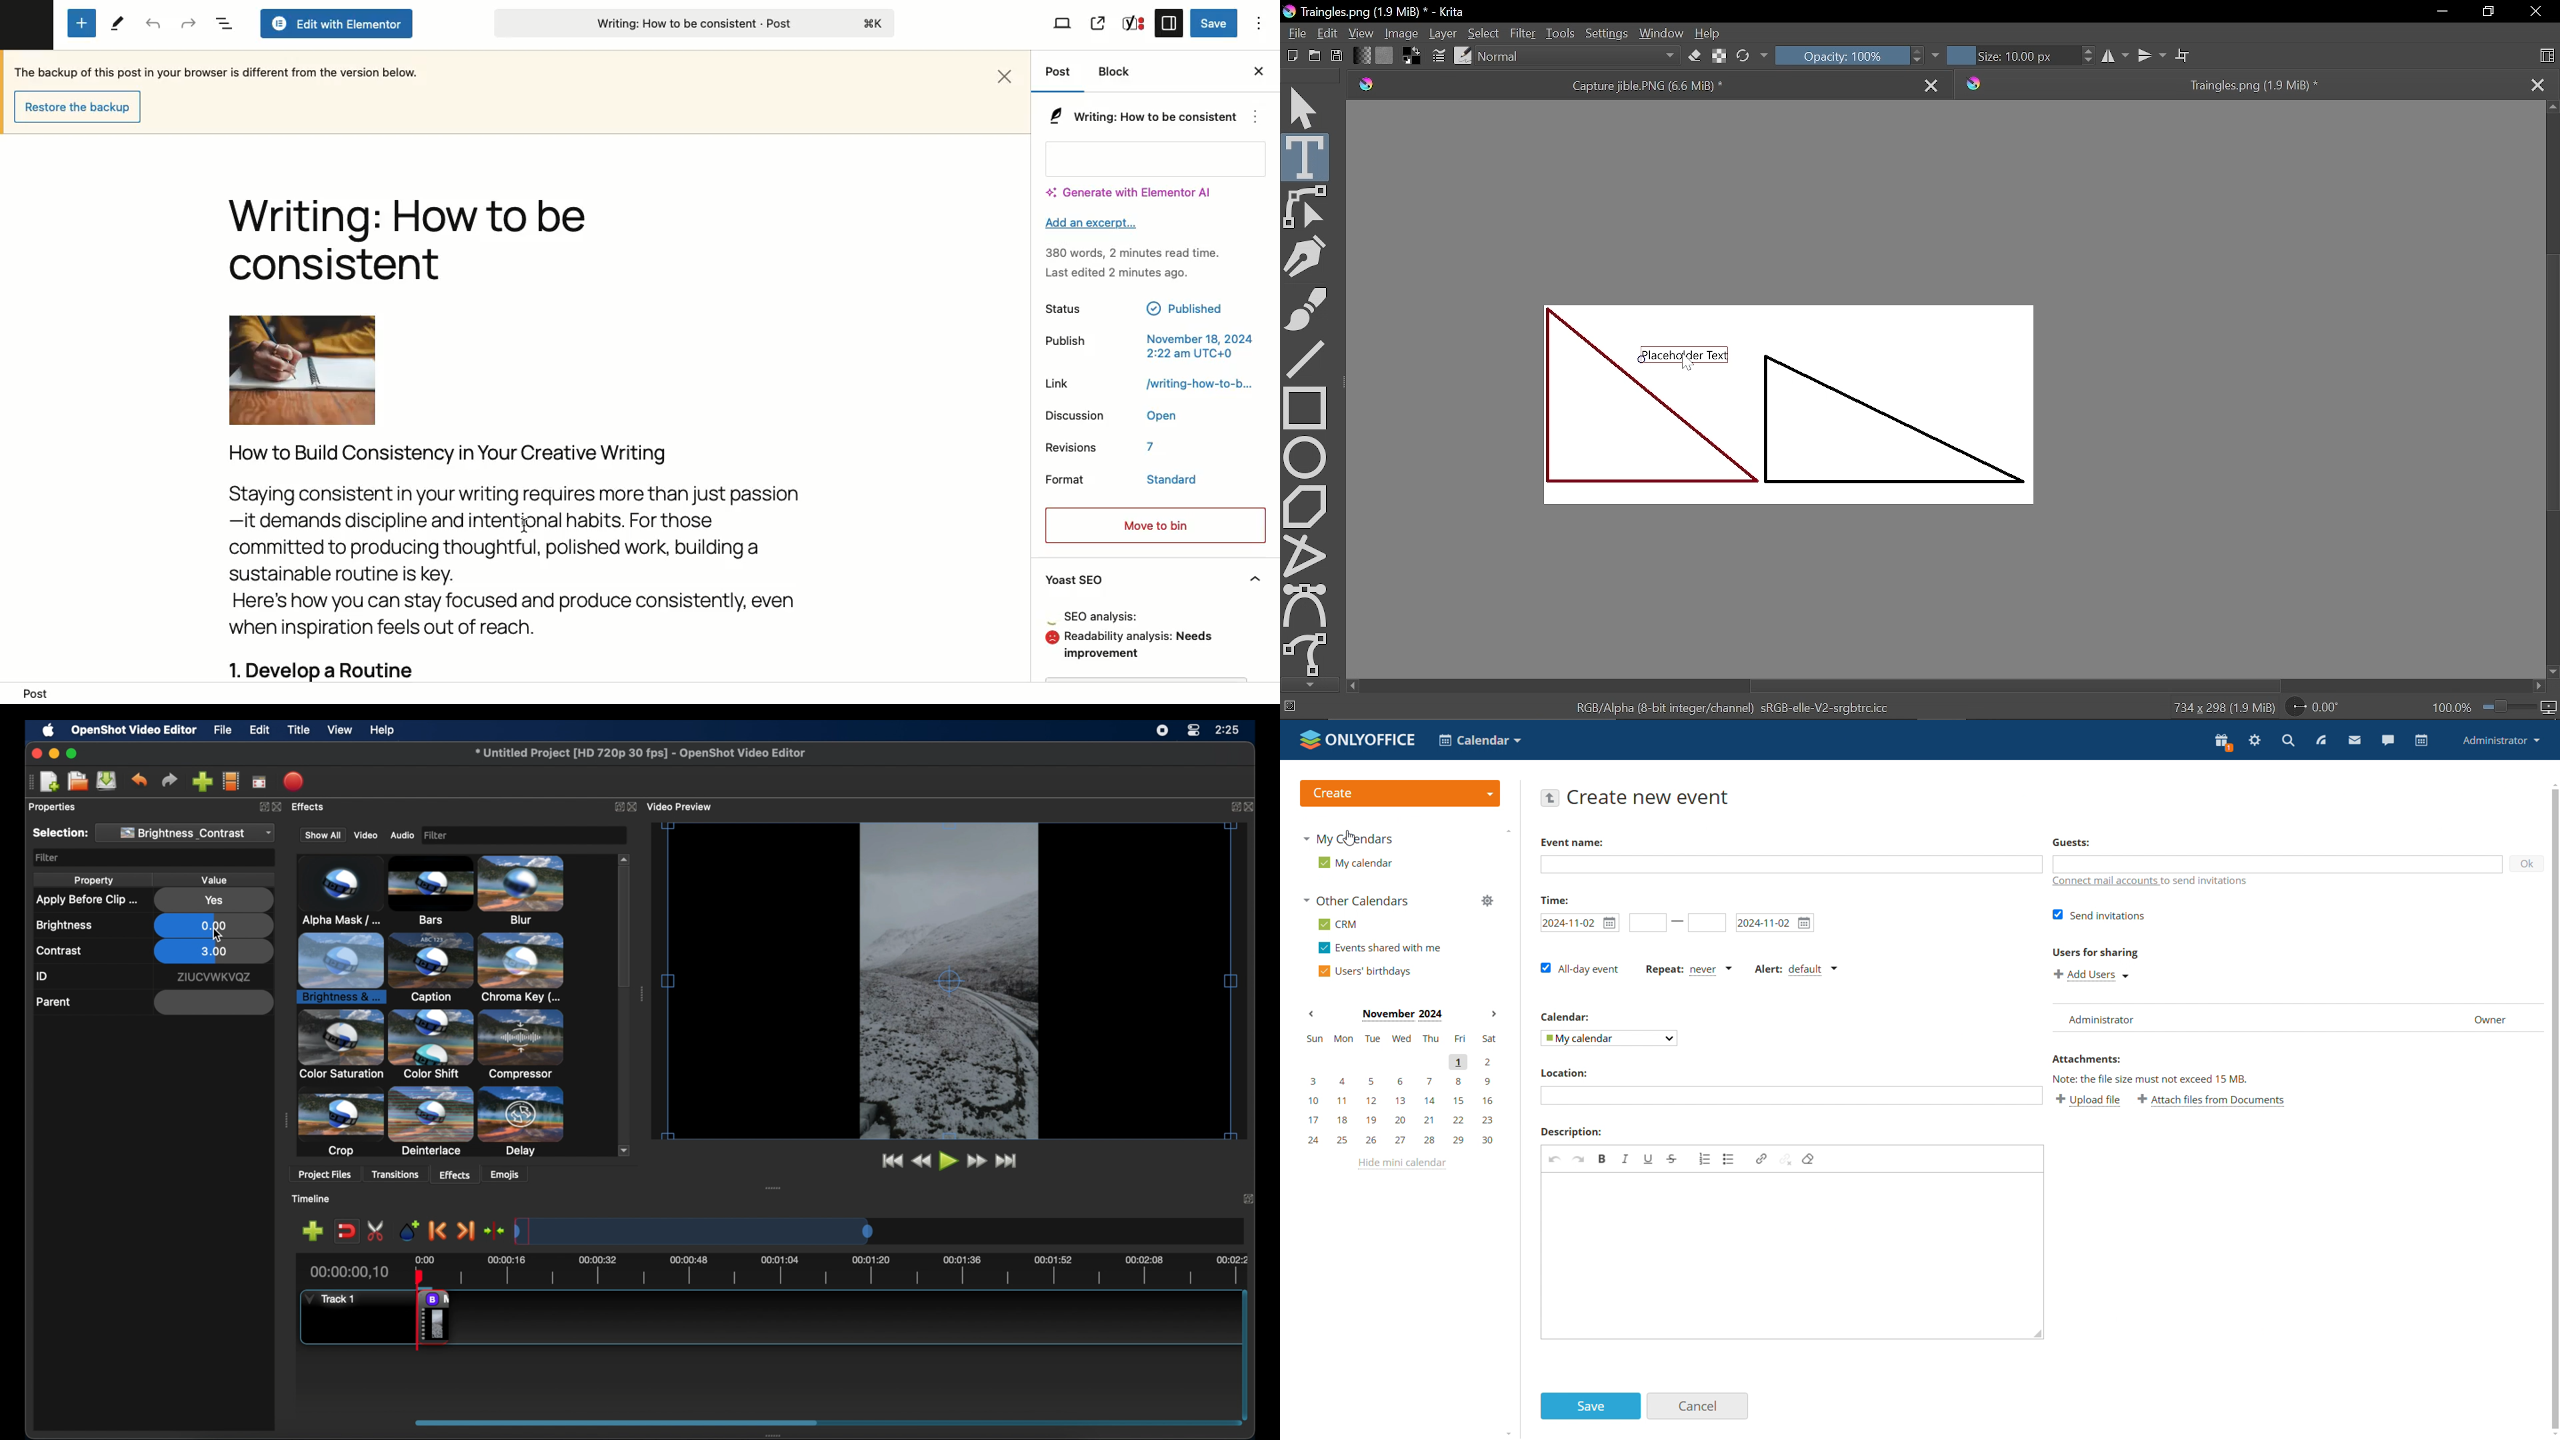 This screenshot has height=1456, width=2576. I want to click on scrollbar, so click(2556, 1109).